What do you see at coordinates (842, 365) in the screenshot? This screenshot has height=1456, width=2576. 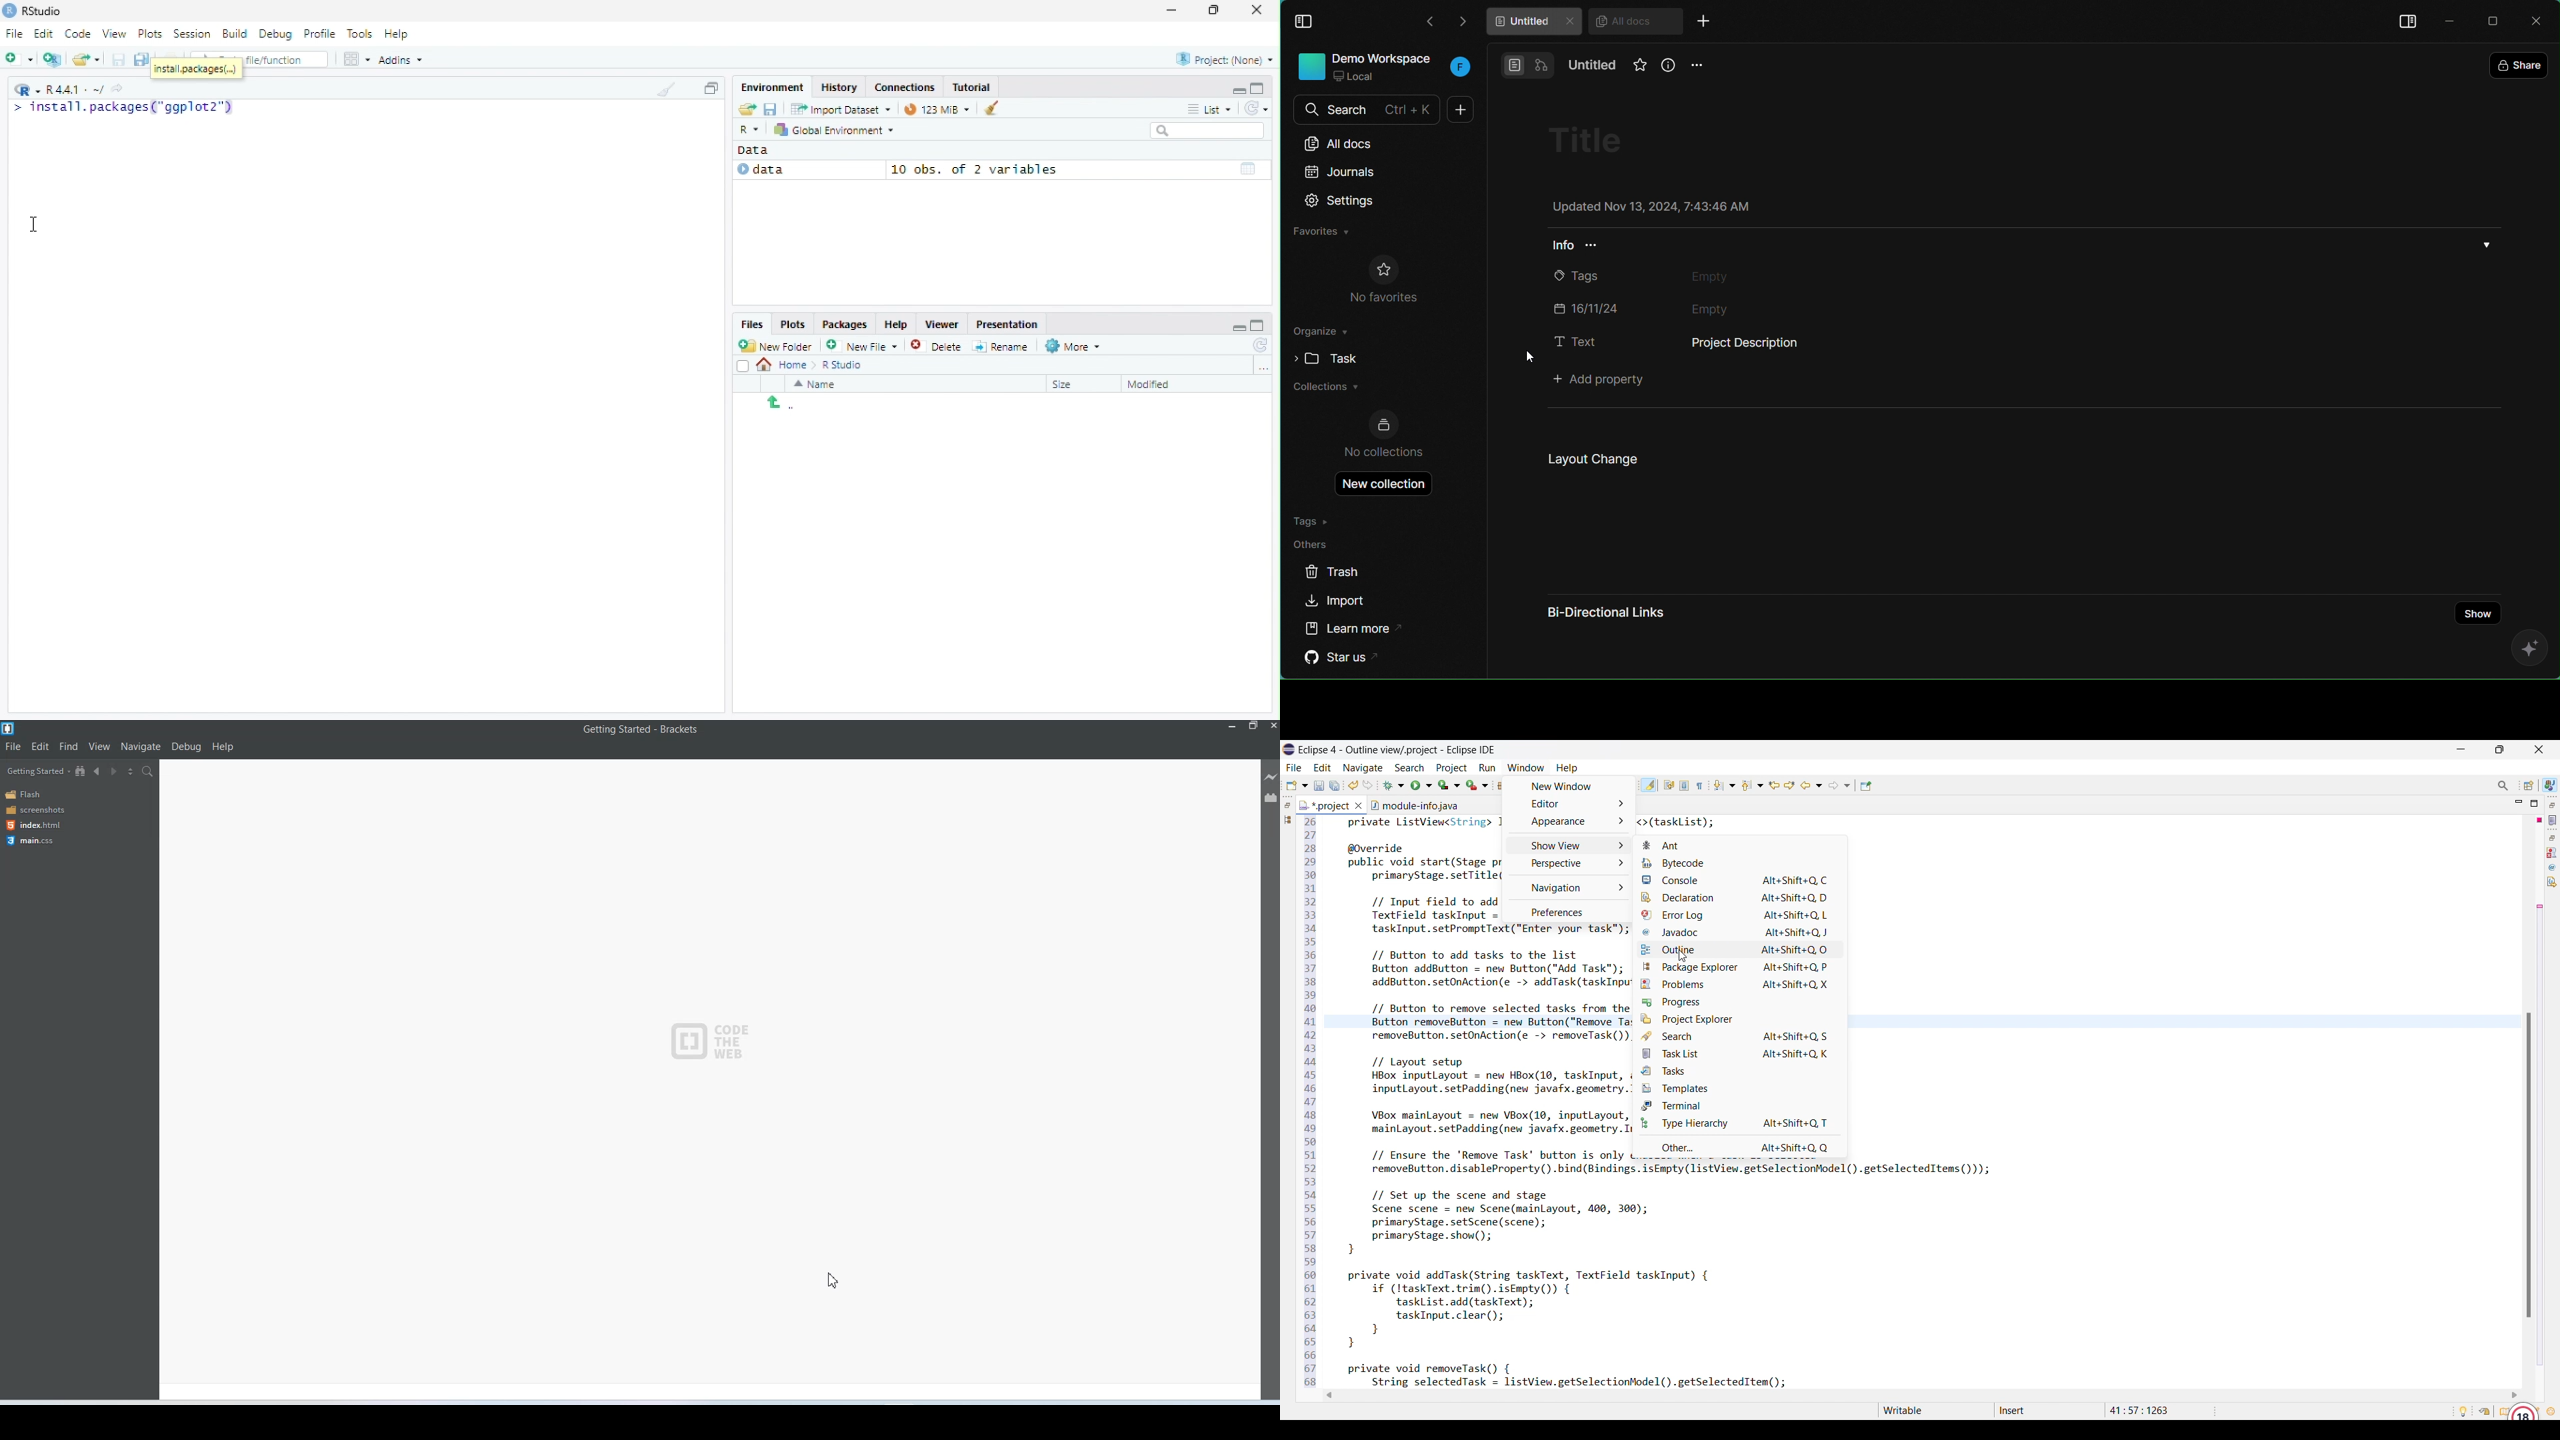 I see `R studio` at bounding box center [842, 365].